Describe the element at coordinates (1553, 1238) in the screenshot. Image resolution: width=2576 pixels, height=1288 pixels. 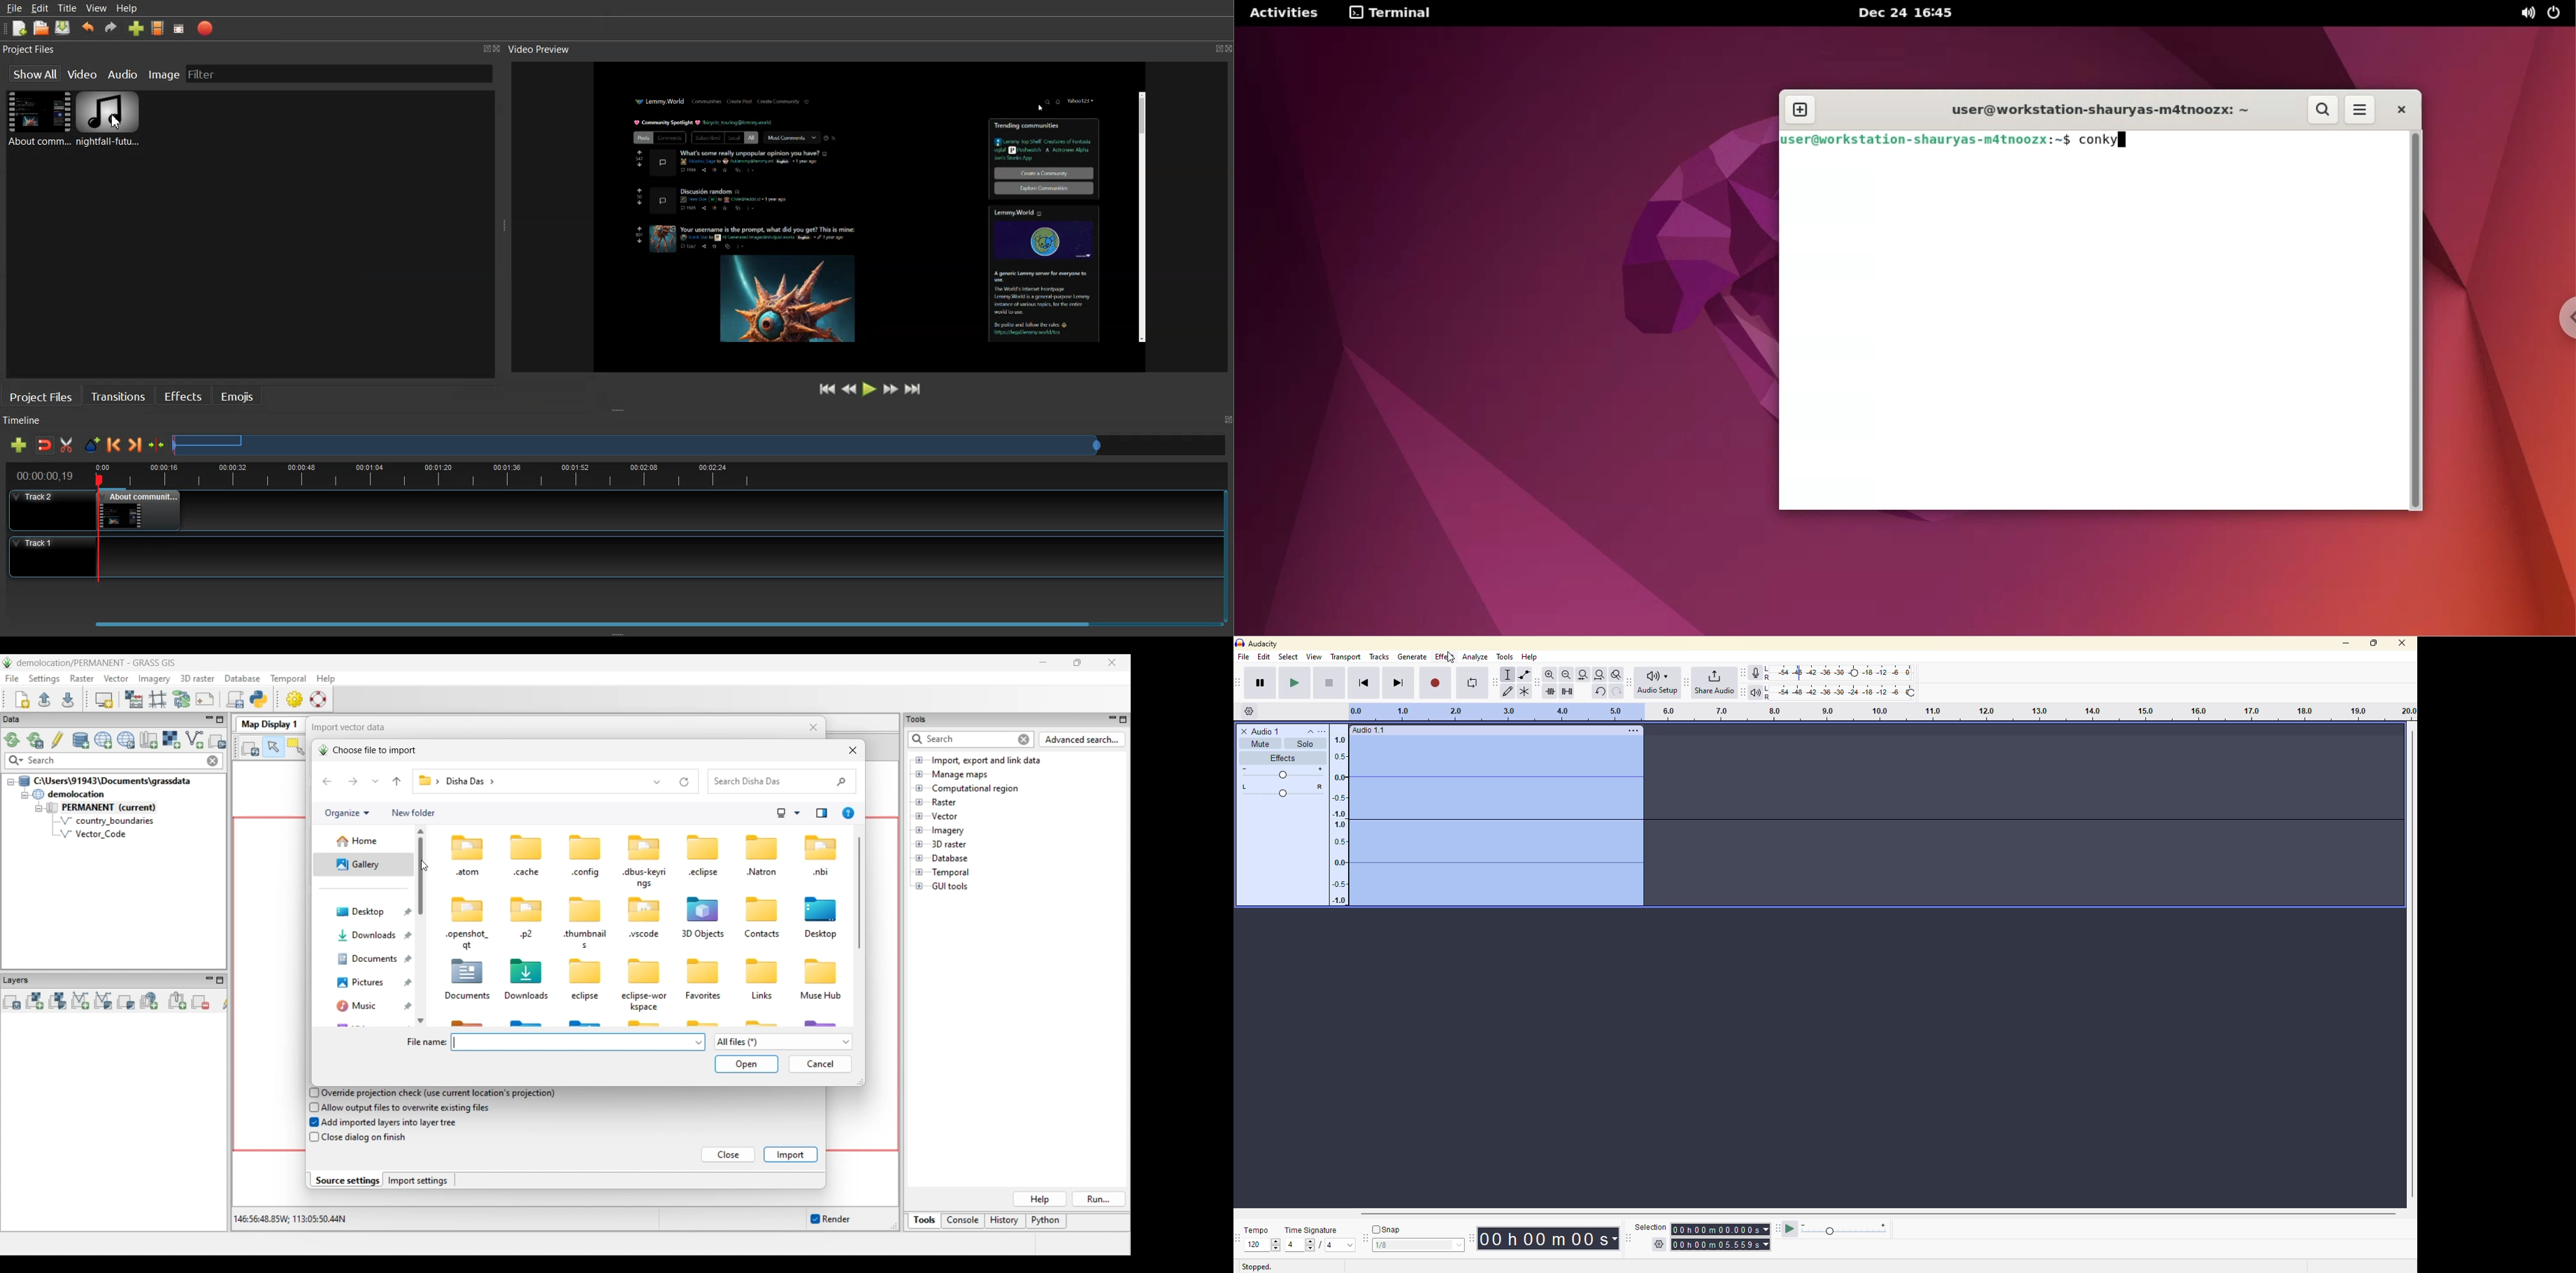
I see `time` at that location.